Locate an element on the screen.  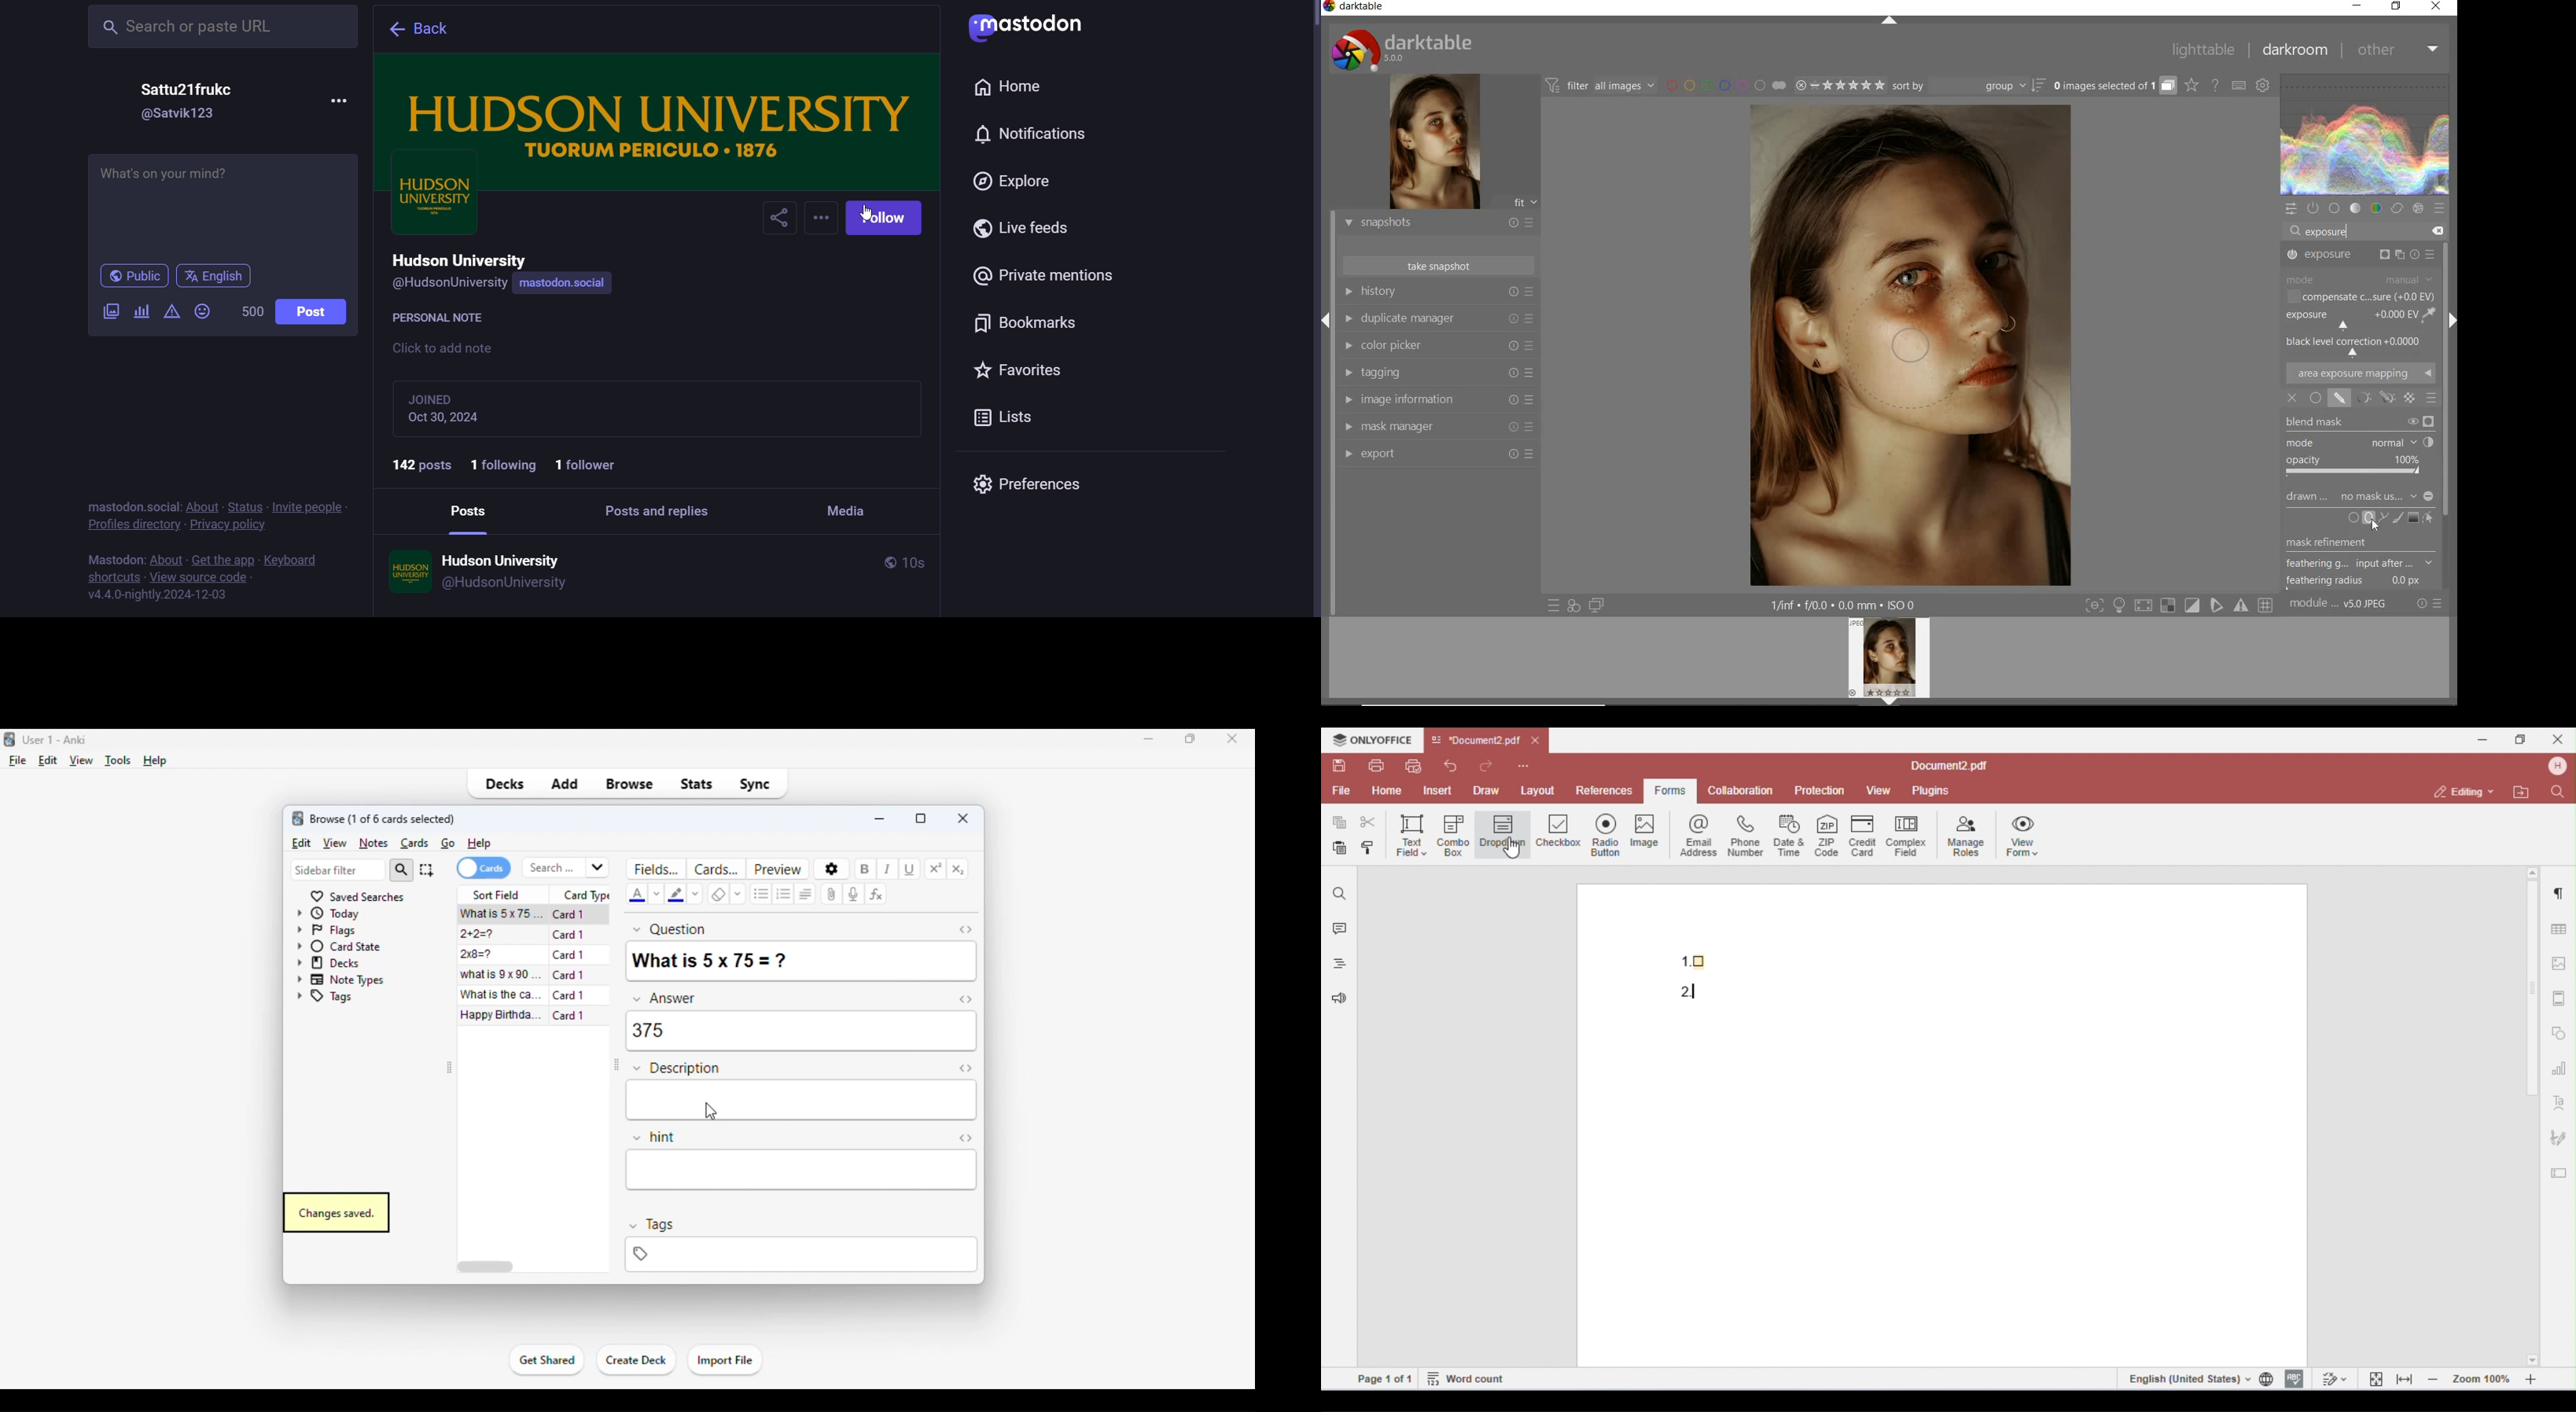
more is located at coordinates (822, 219).